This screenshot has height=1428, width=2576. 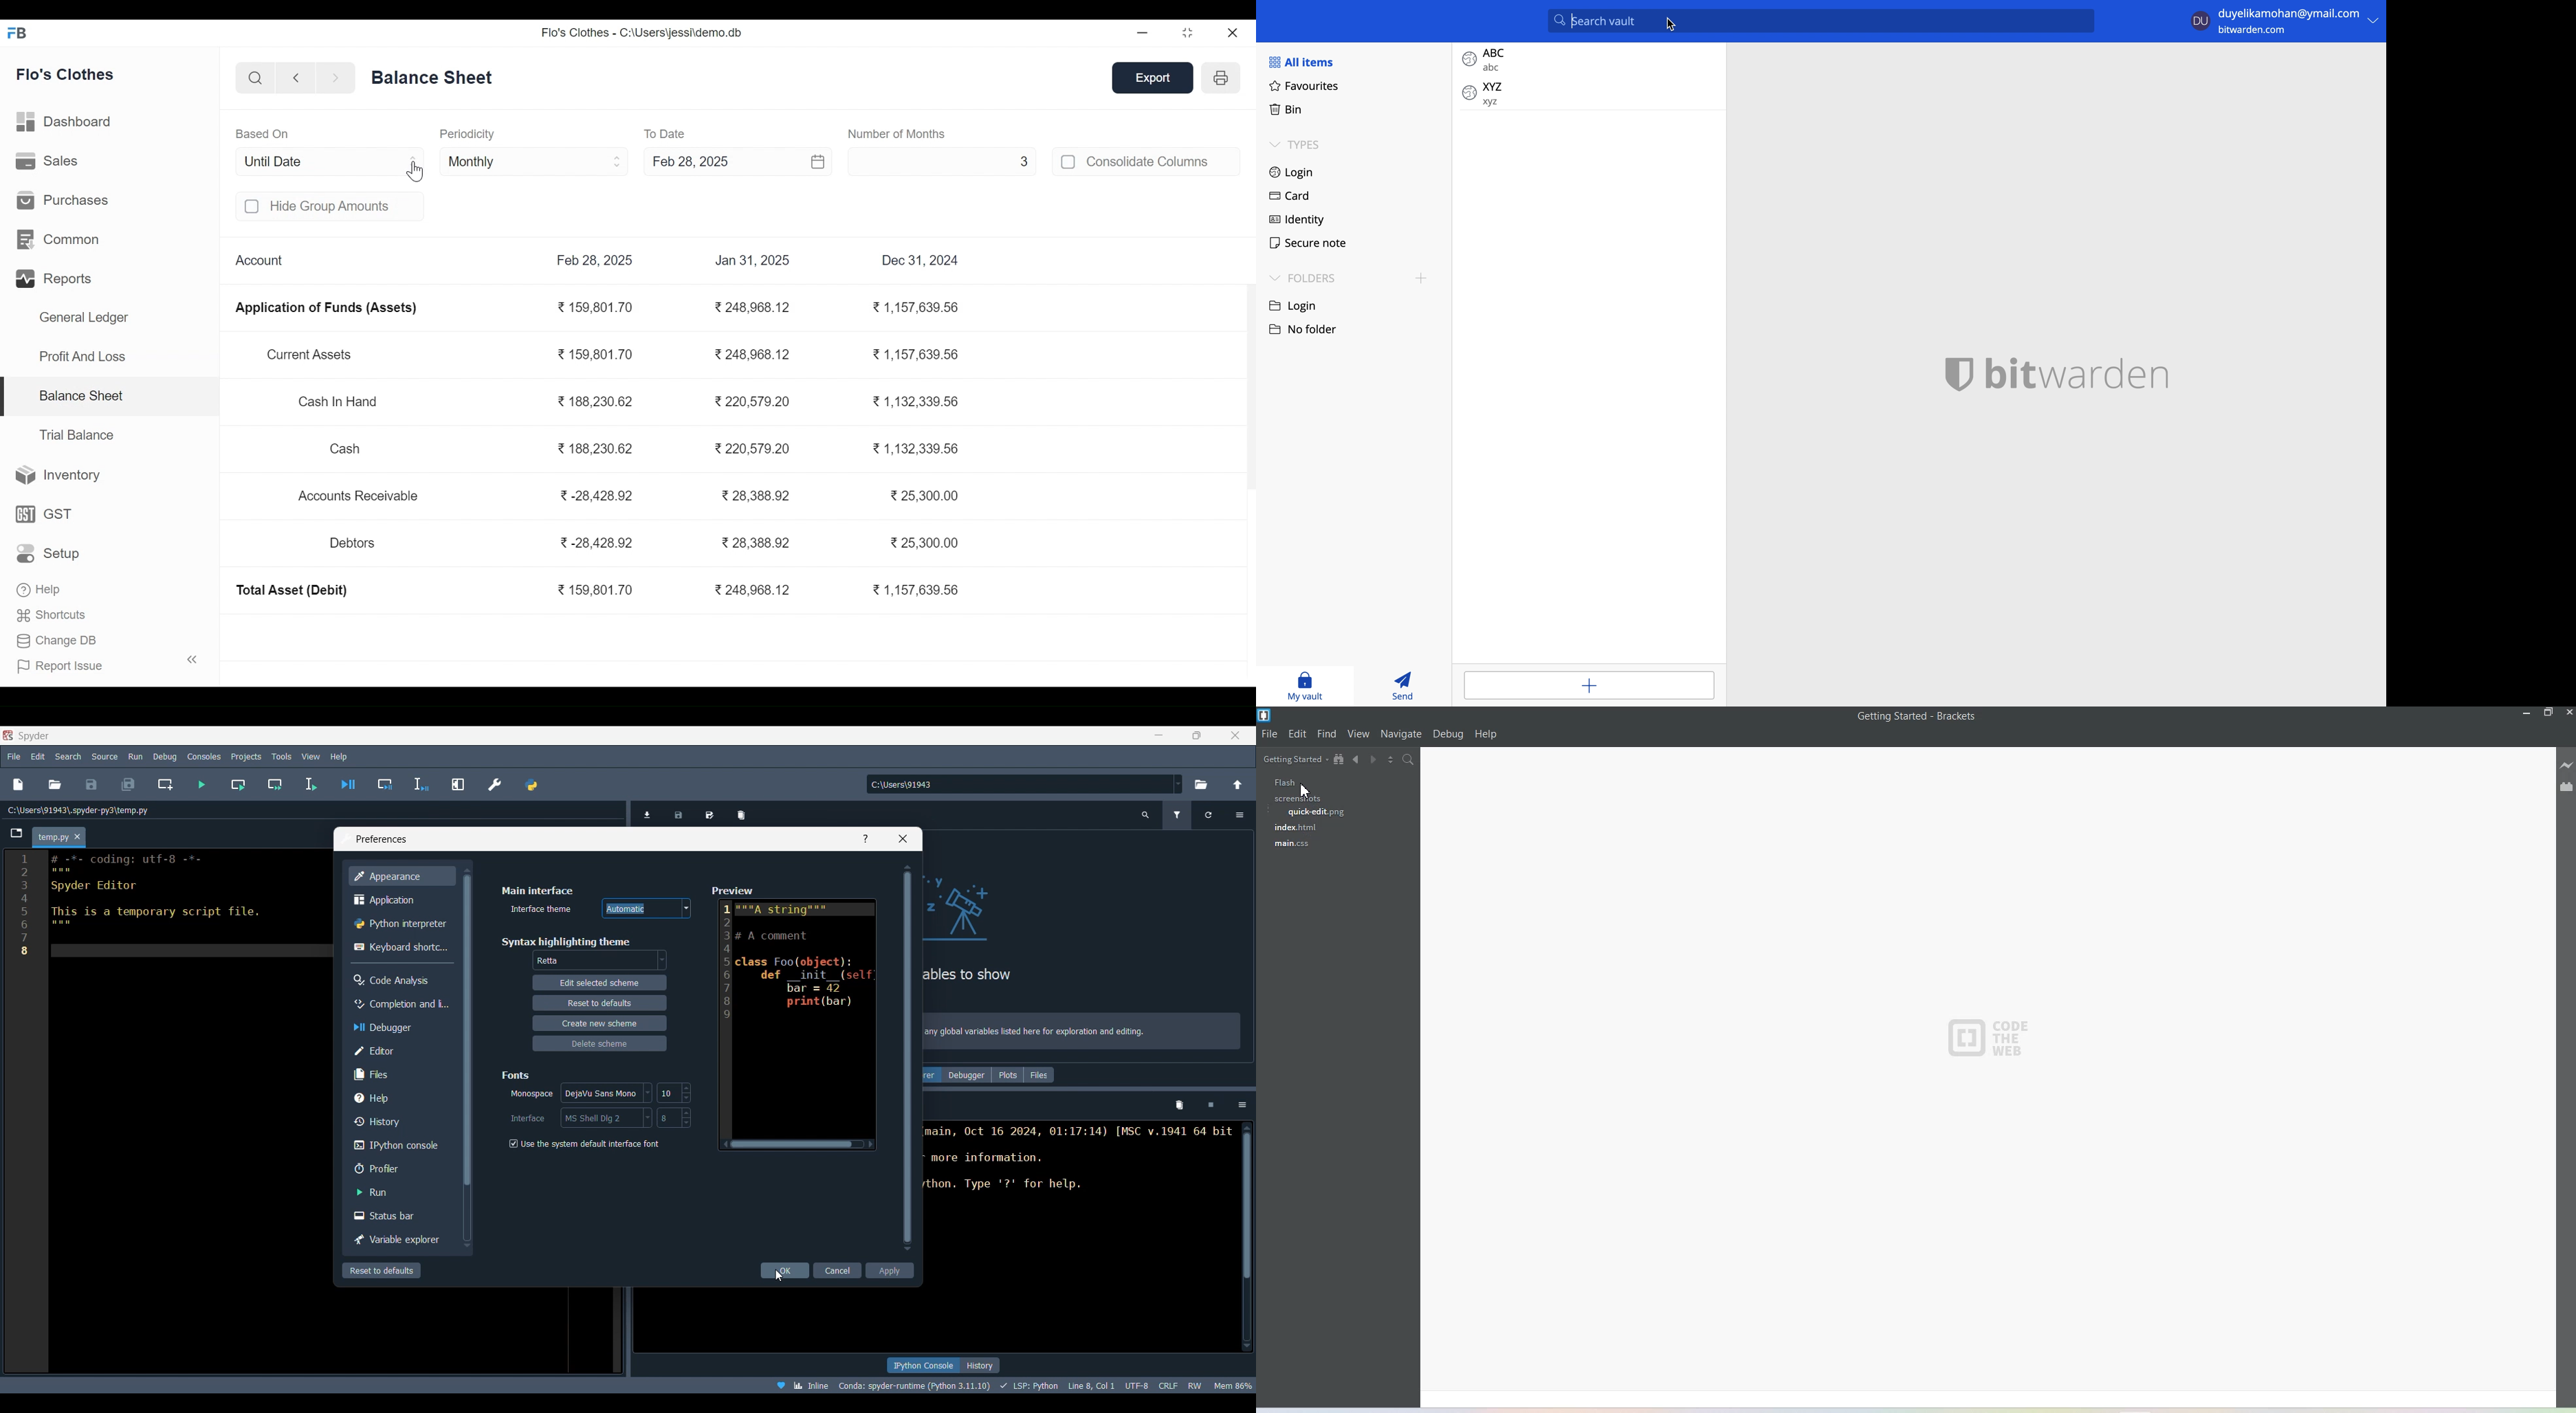 What do you see at coordinates (63, 199) in the screenshot?
I see `Purchases ` at bounding box center [63, 199].